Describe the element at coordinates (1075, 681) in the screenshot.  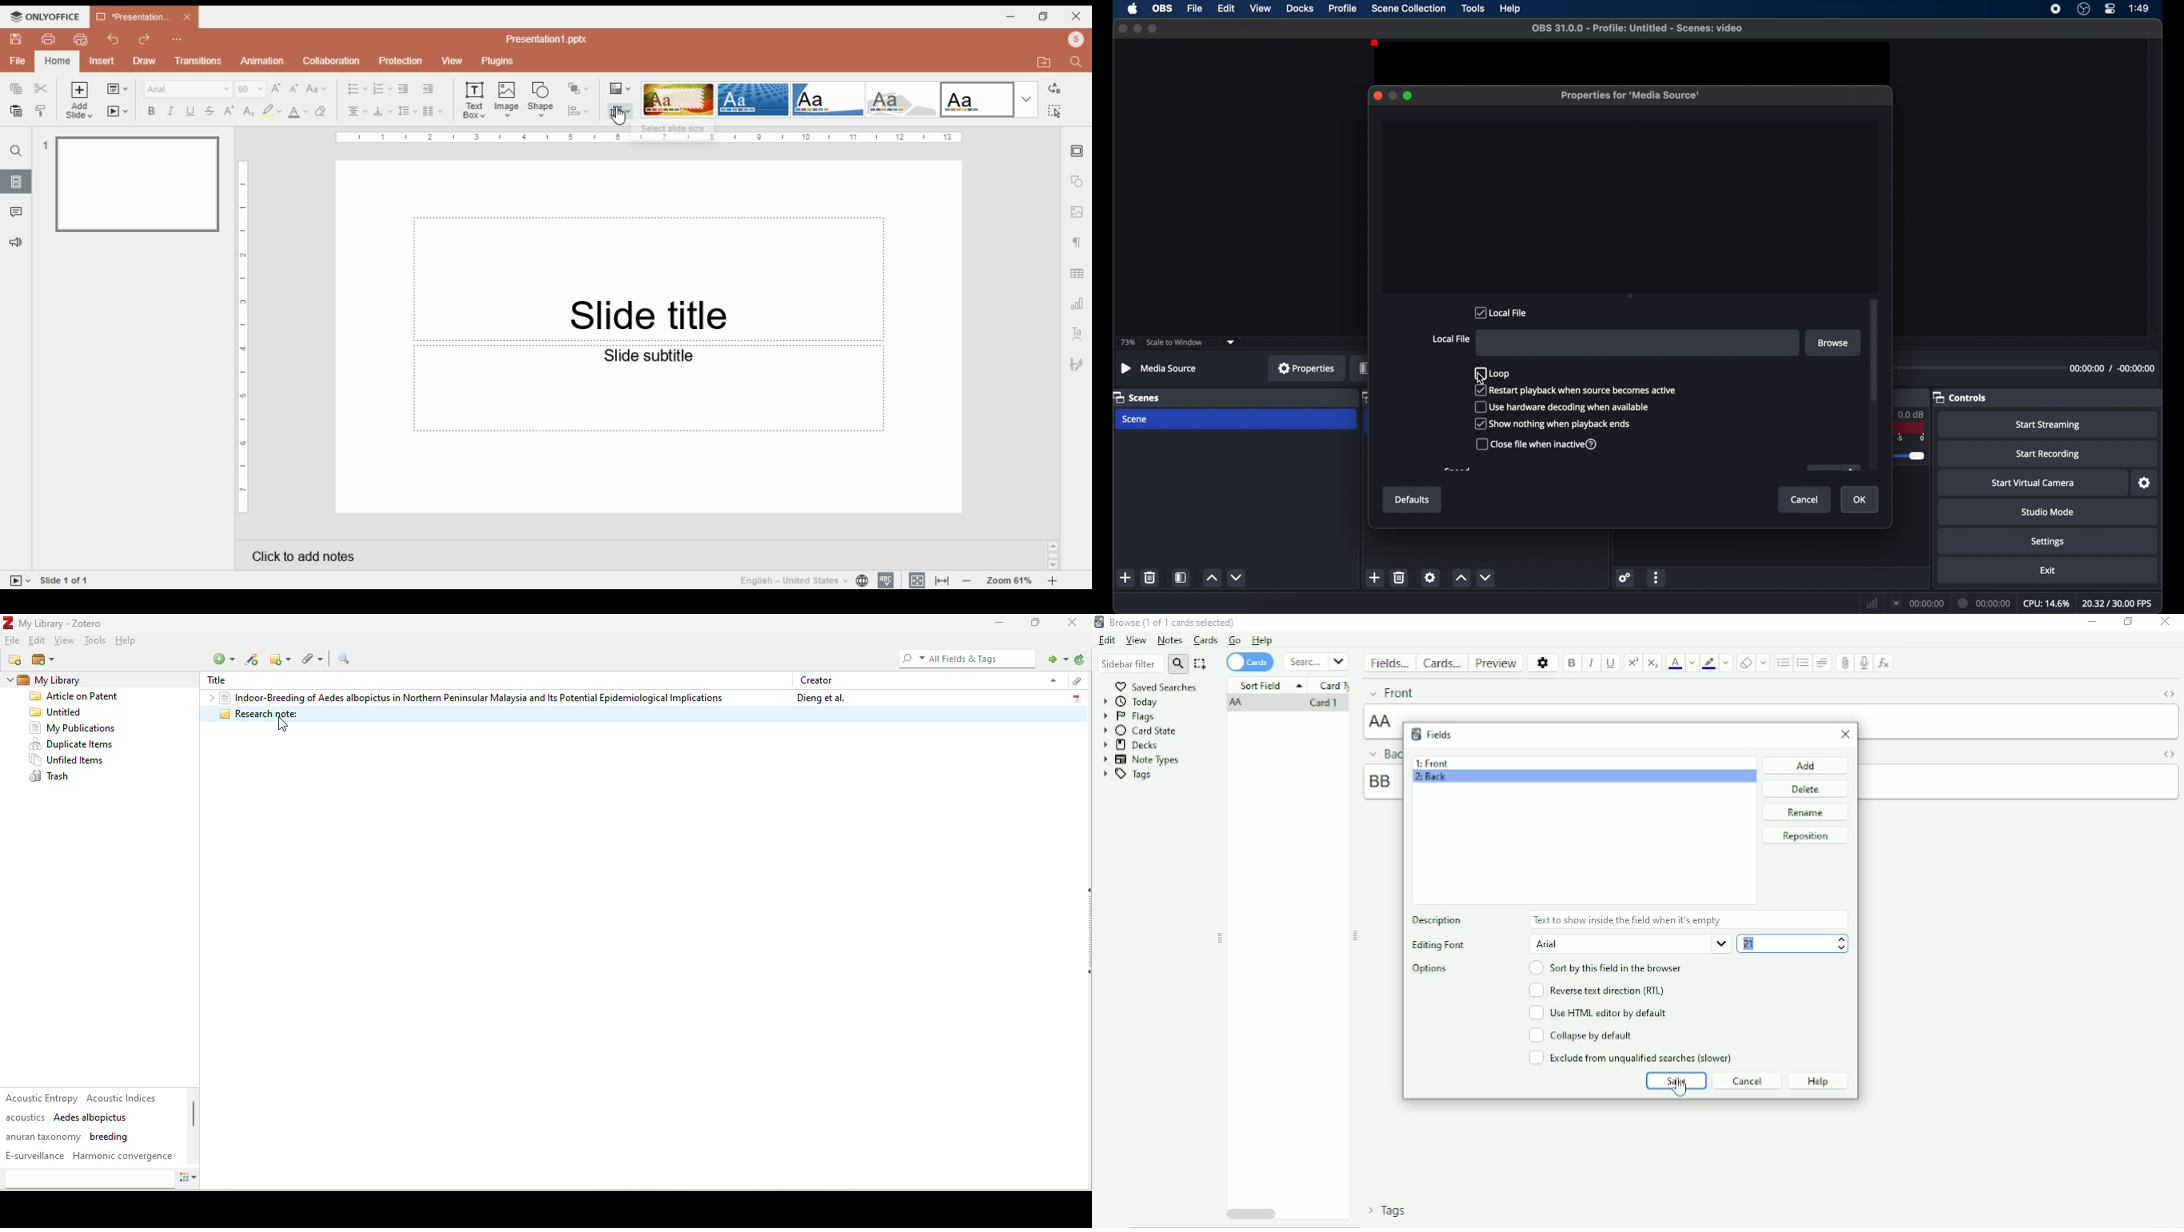
I see `attachment` at that location.